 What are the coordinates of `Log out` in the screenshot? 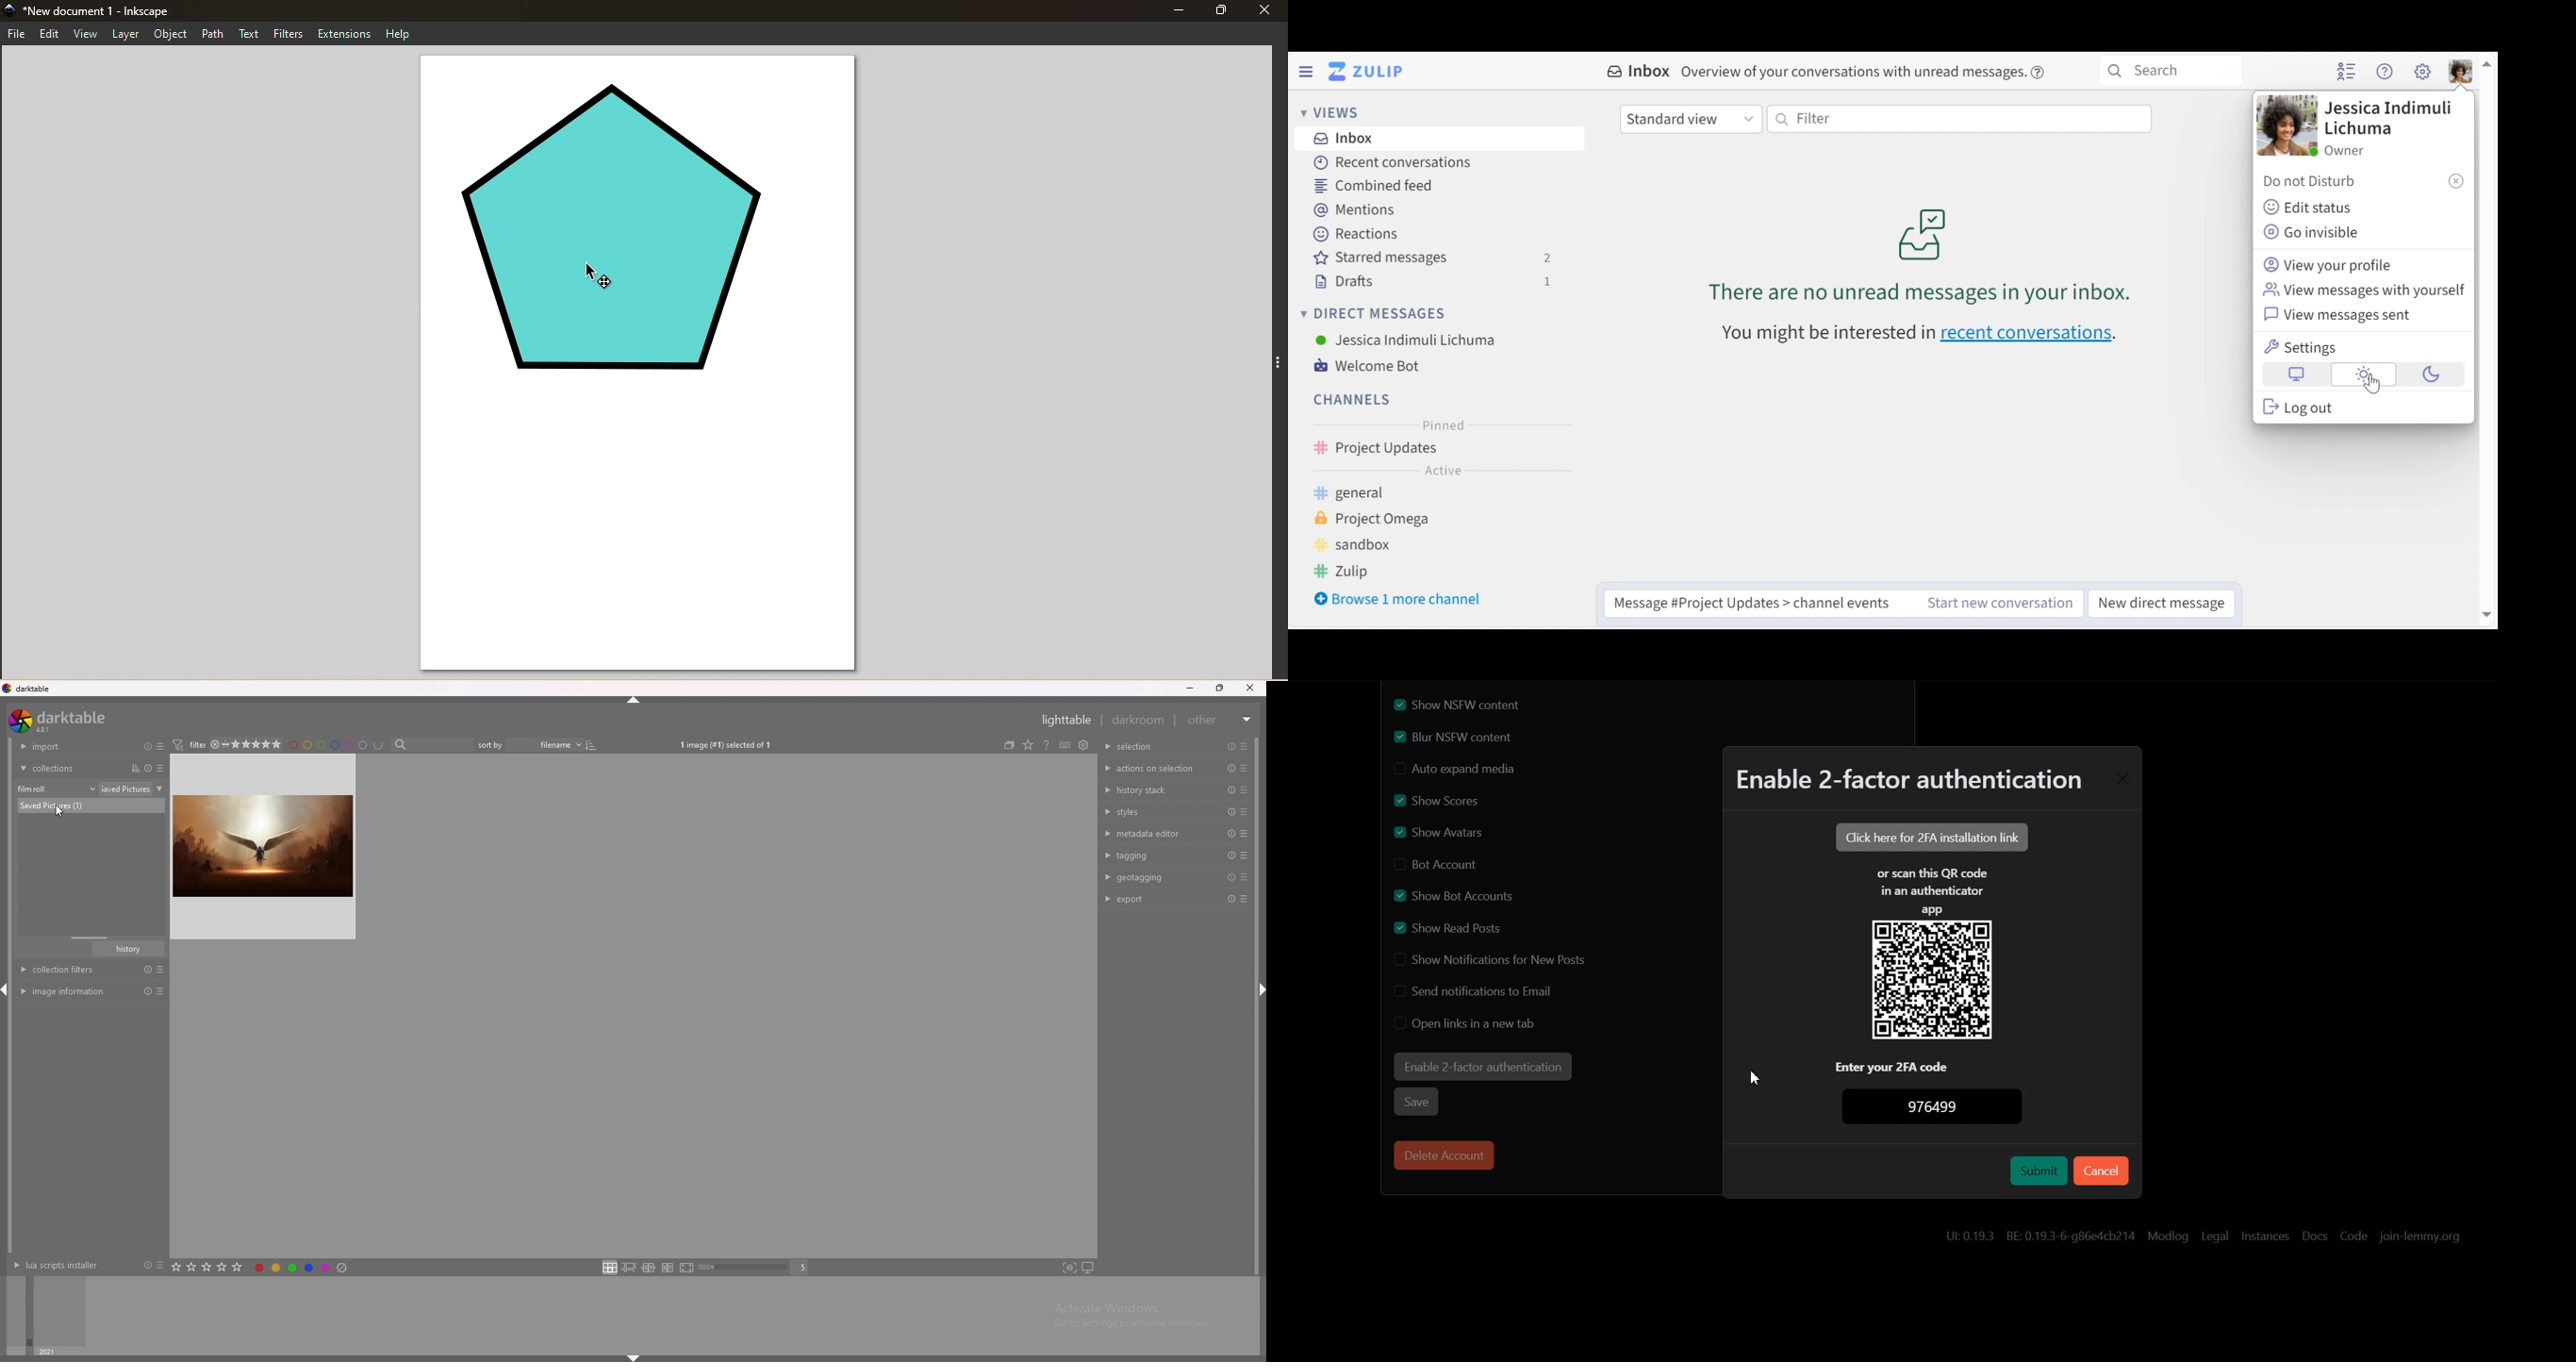 It's located at (2299, 407).